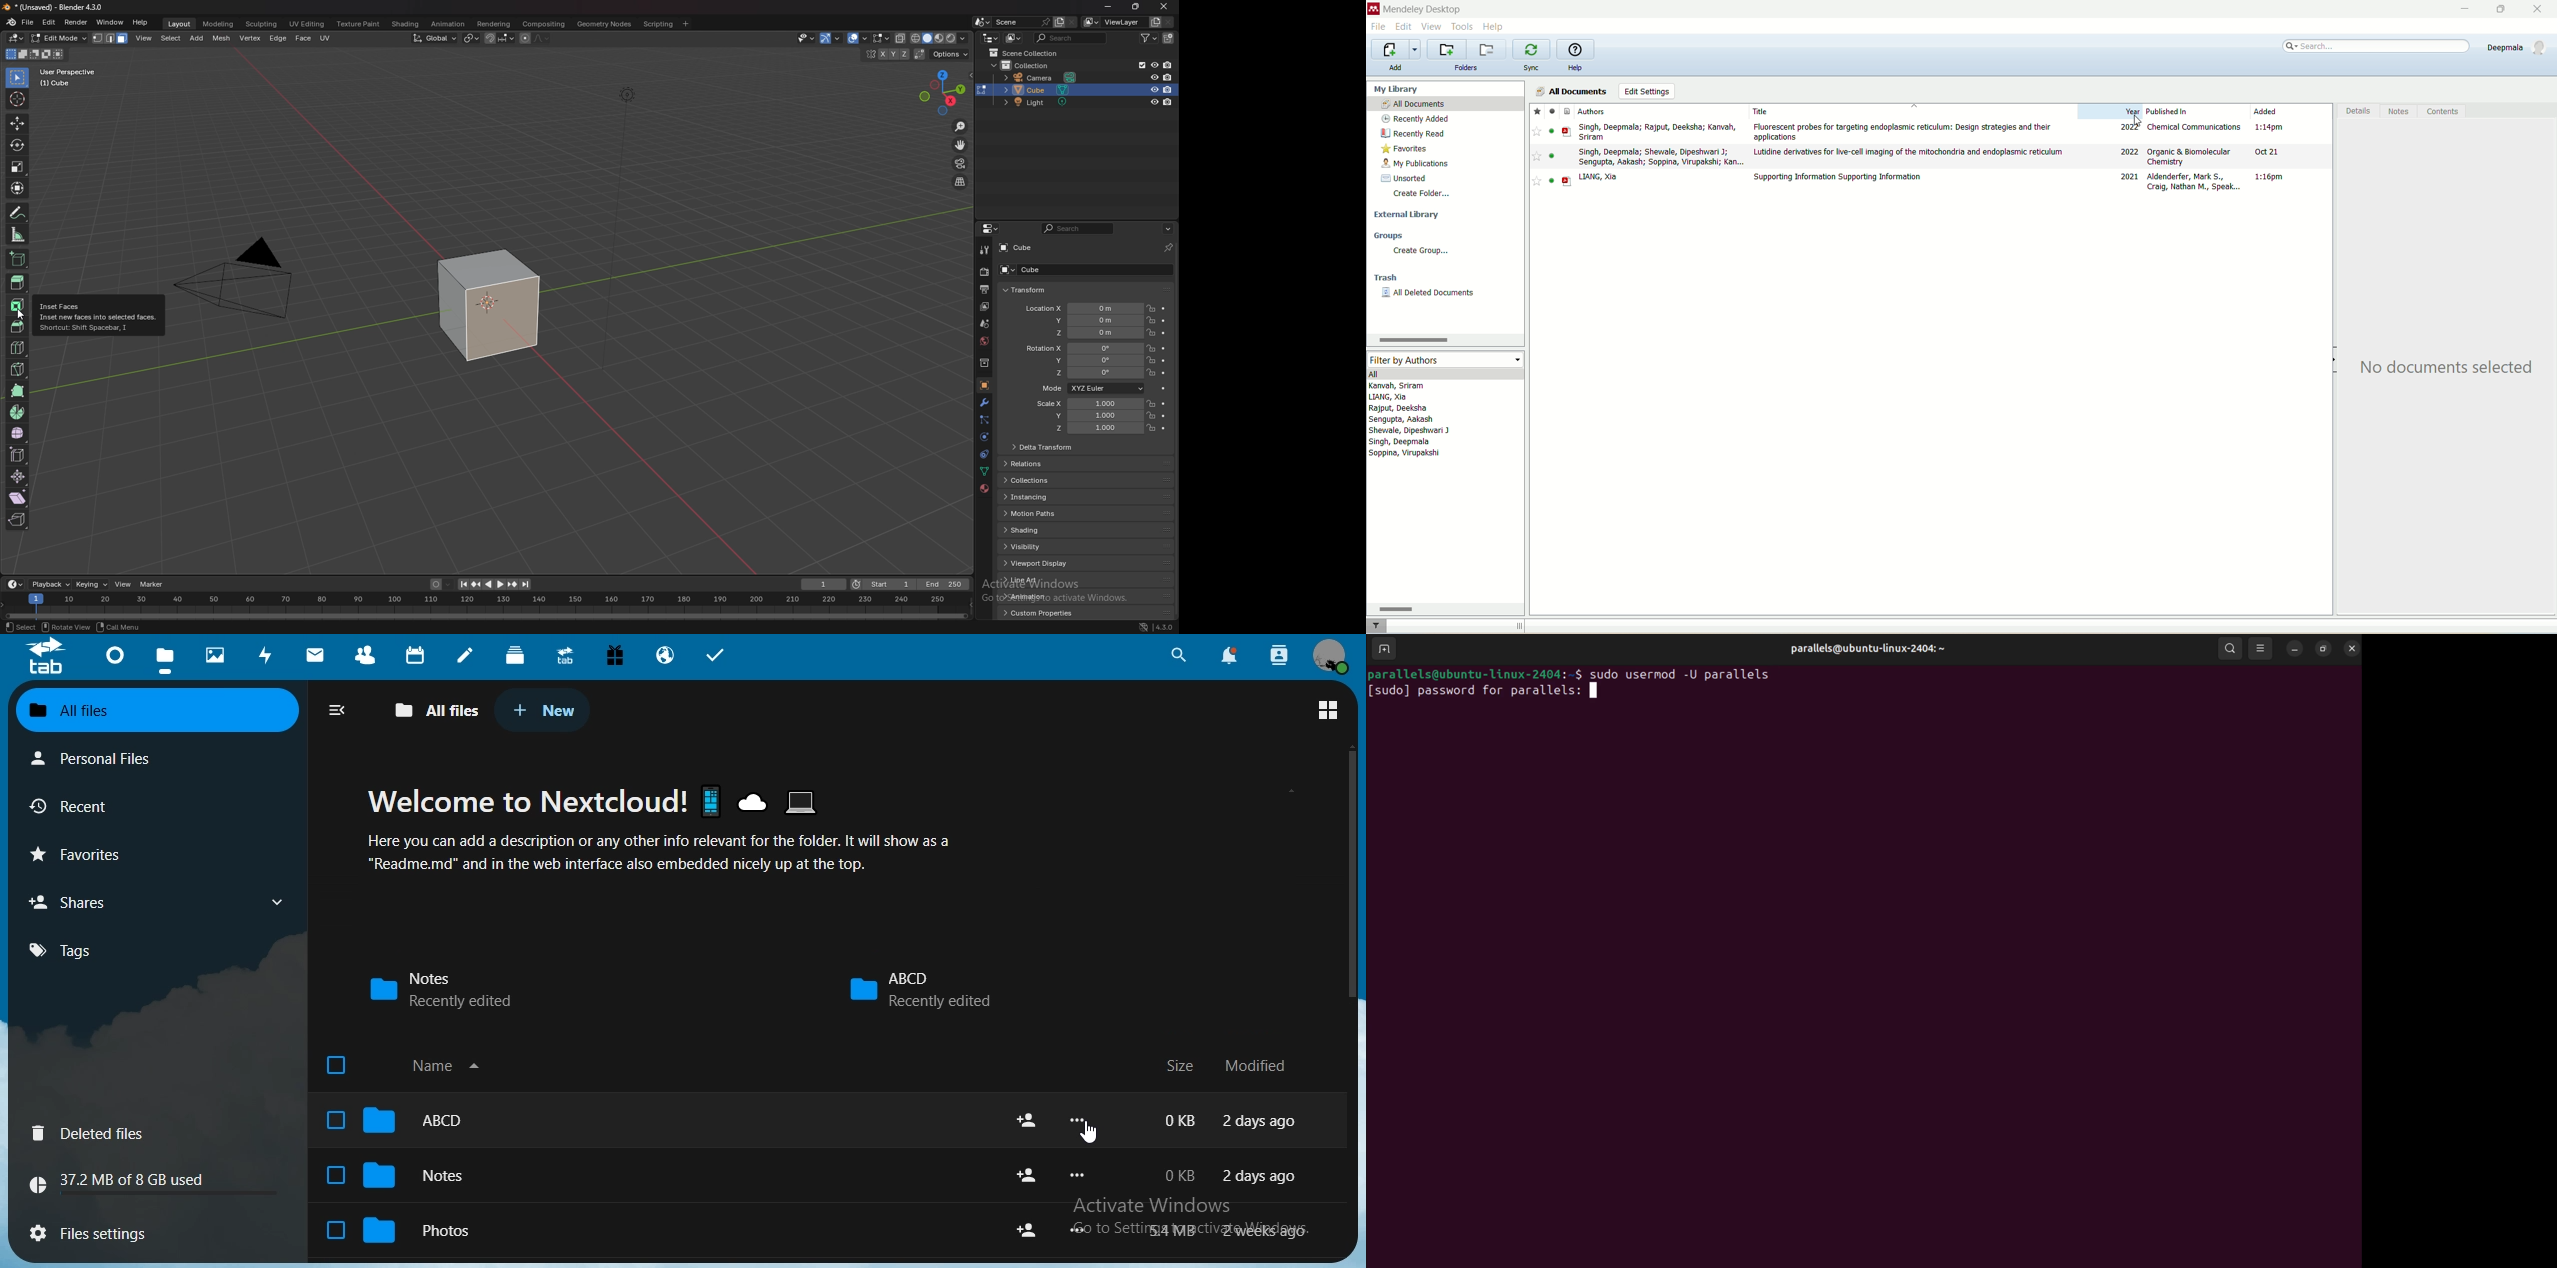 This screenshot has height=1288, width=2576. What do you see at coordinates (1167, 65) in the screenshot?
I see `disable in render` at bounding box center [1167, 65].